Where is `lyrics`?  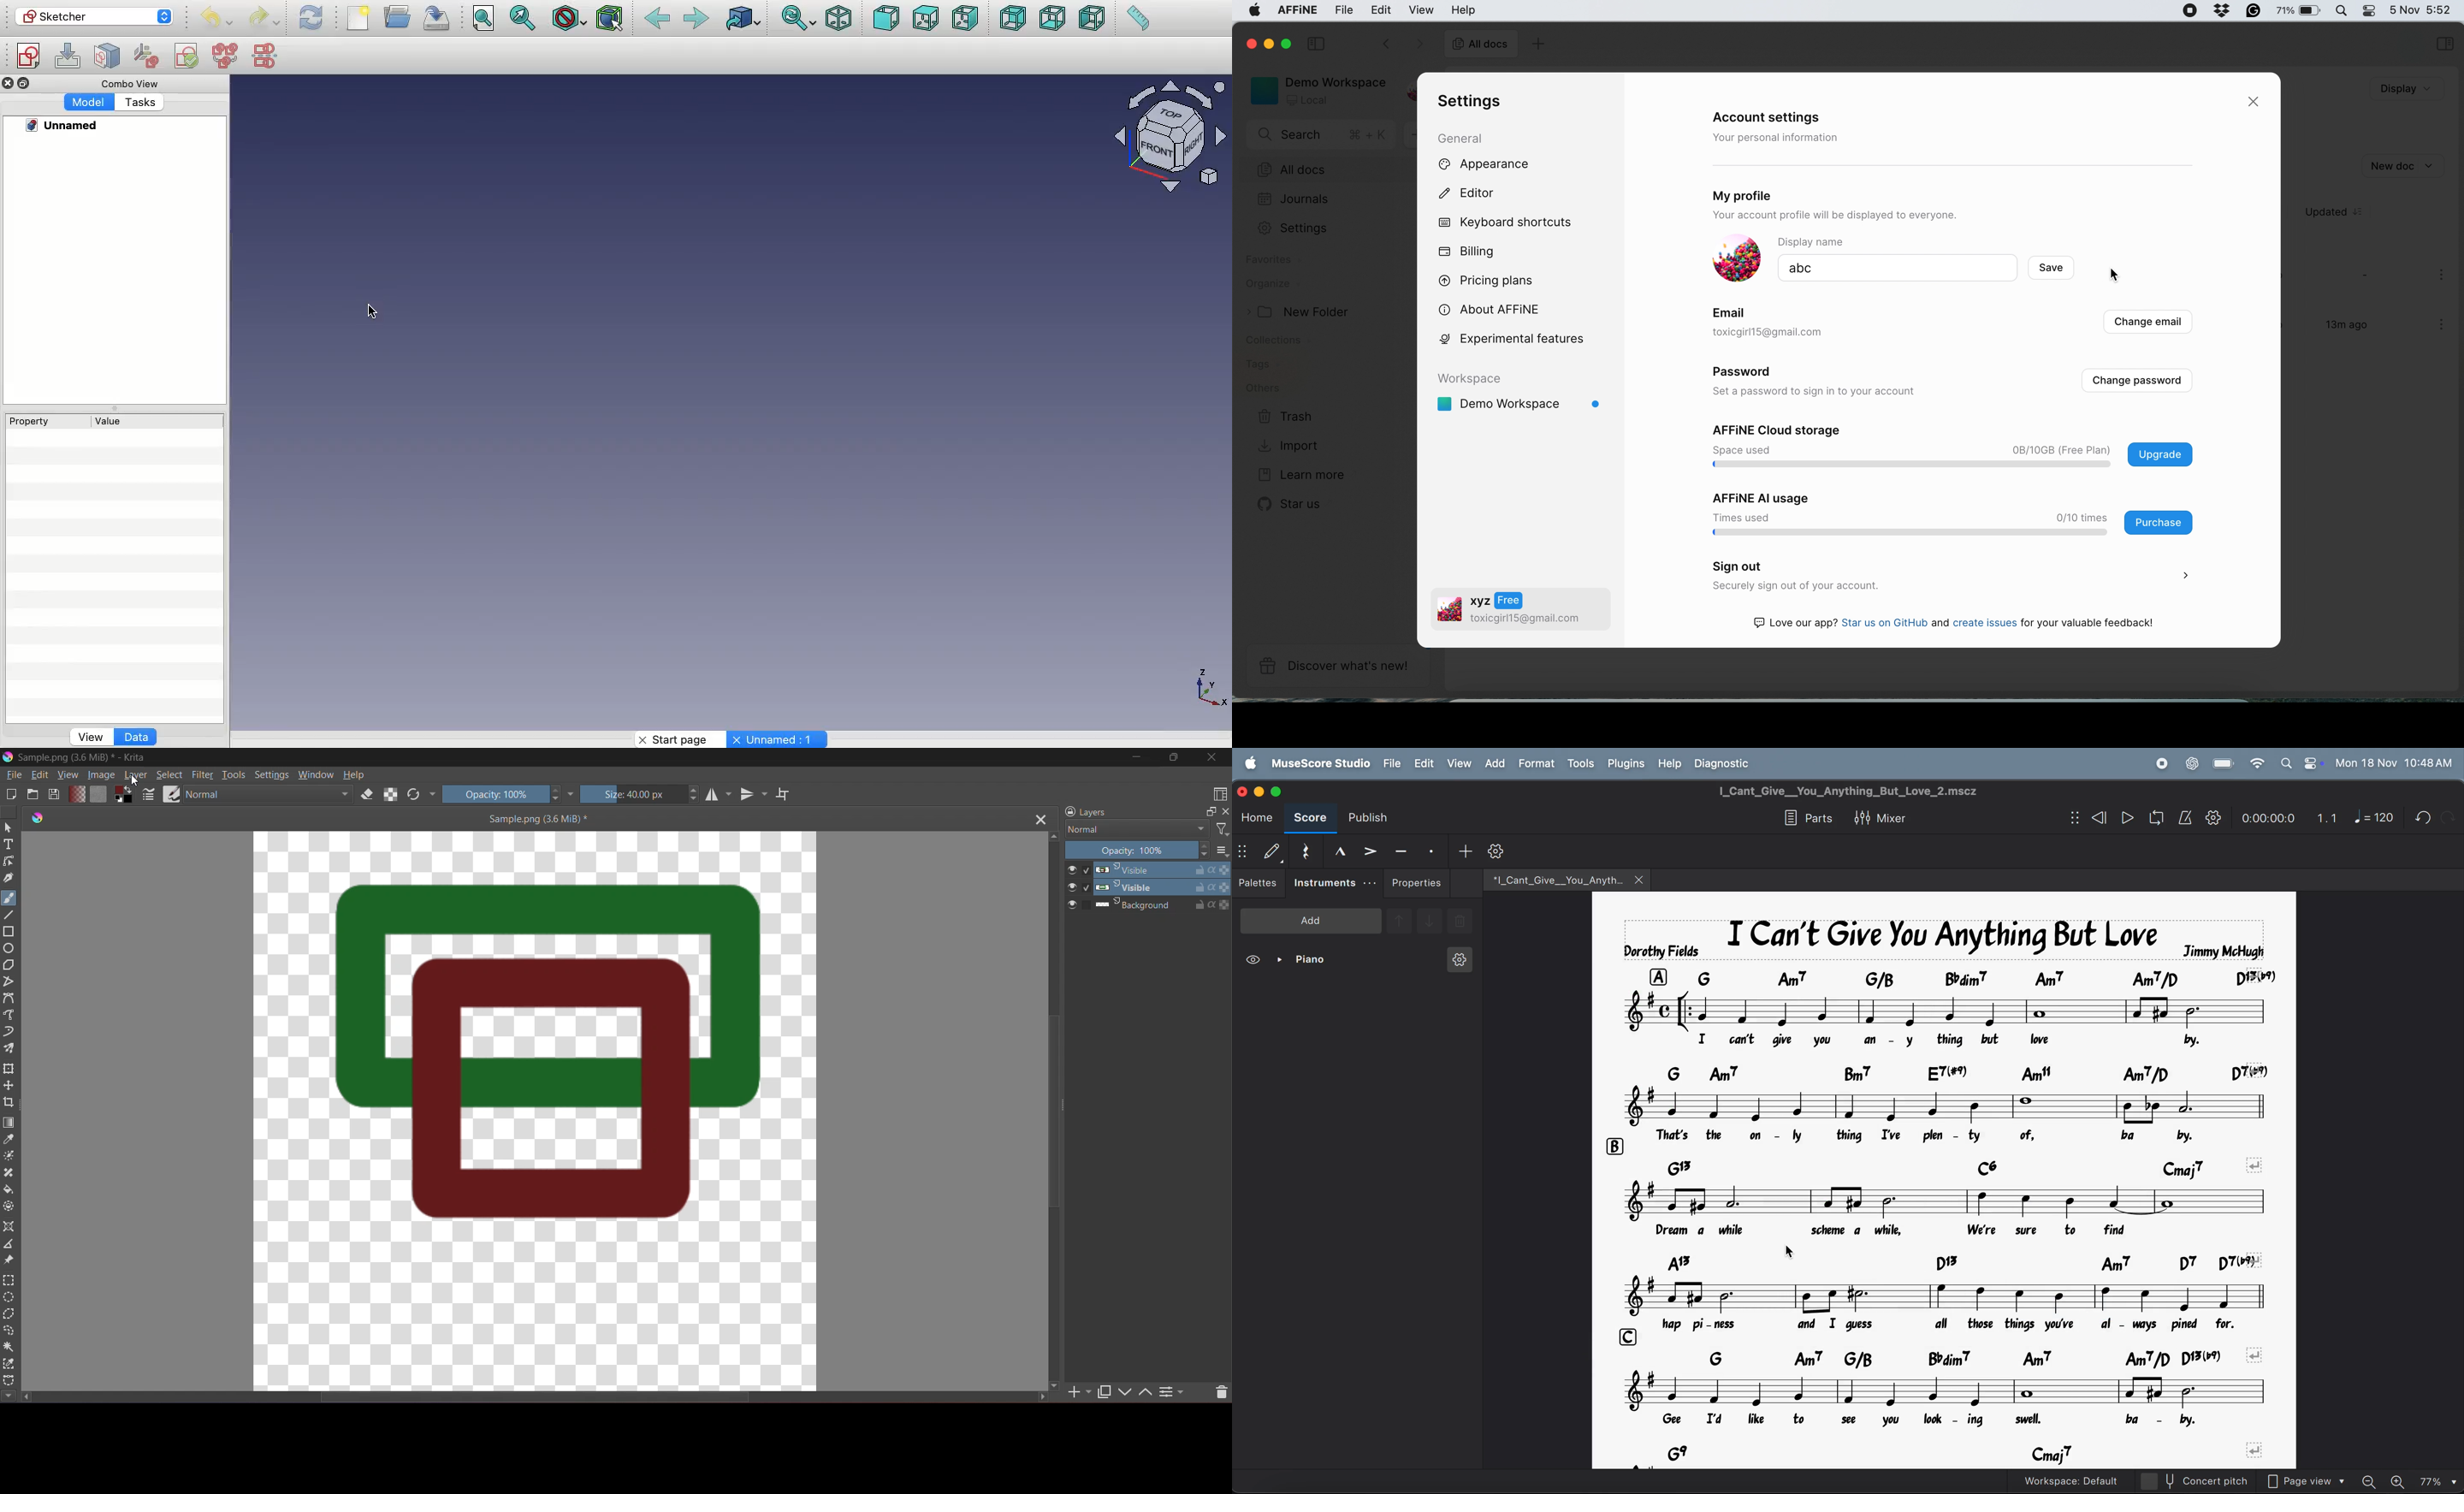
lyrics is located at coordinates (1939, 1230).